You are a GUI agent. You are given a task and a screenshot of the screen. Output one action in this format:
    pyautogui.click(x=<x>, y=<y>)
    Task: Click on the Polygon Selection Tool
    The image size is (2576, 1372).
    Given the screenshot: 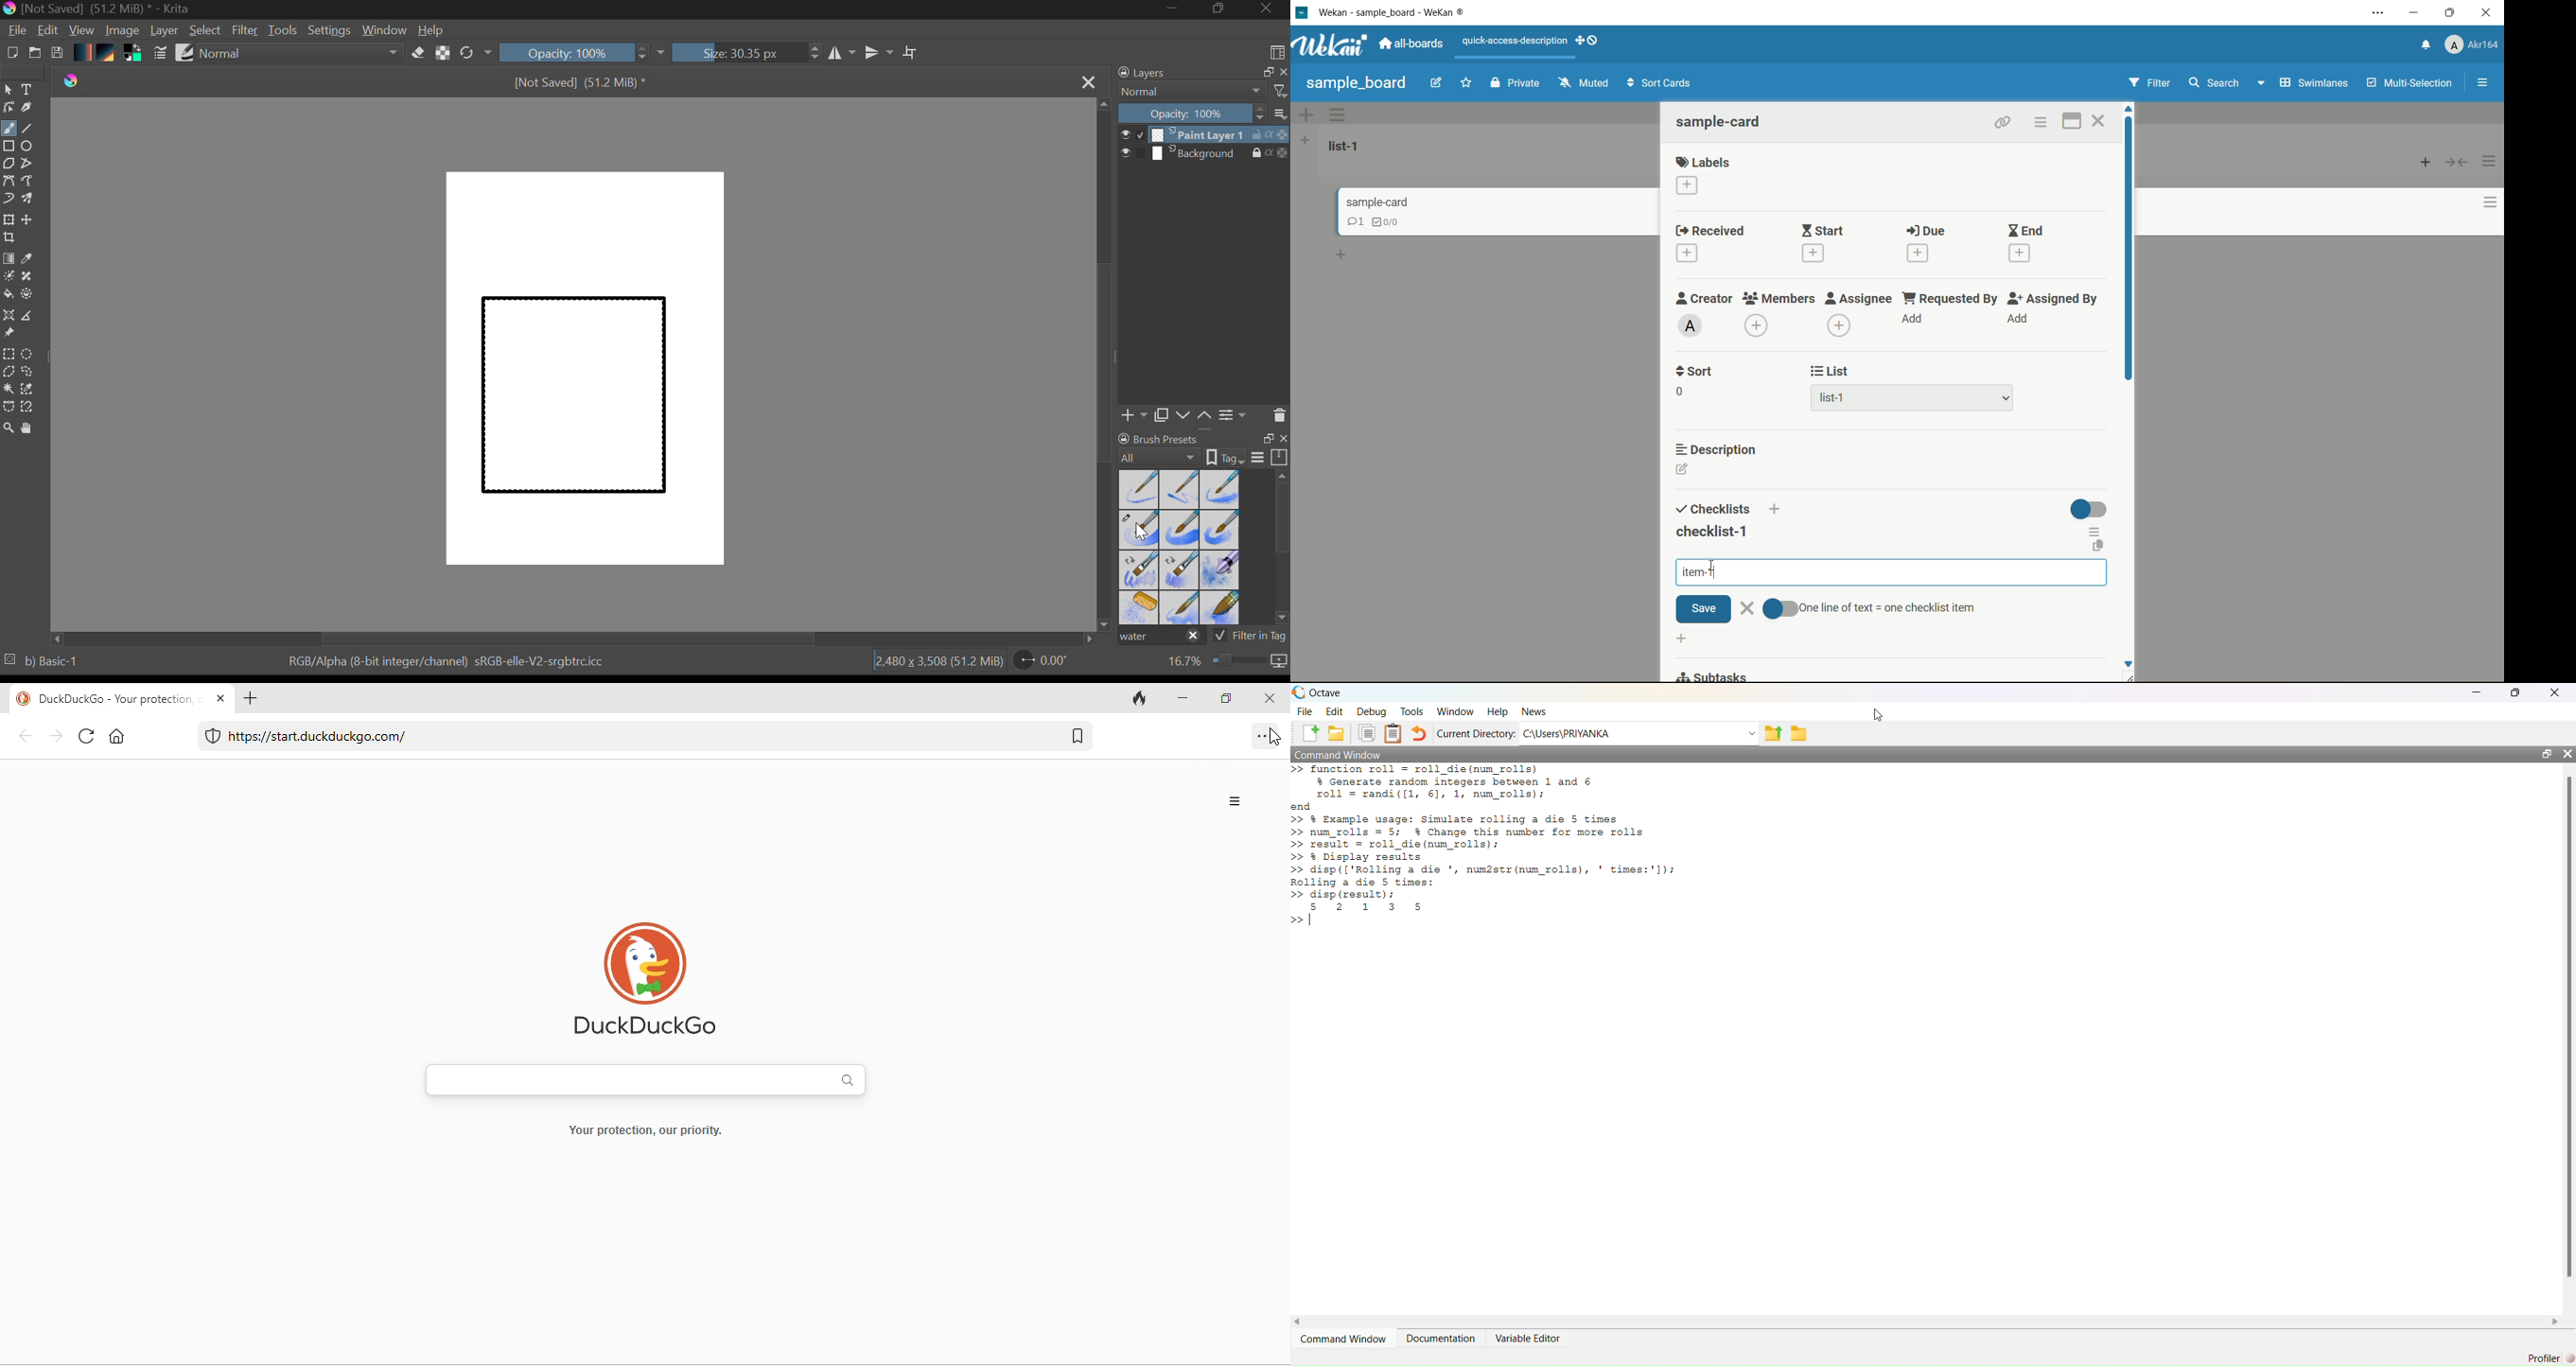 What is the action you would take?
    pyautogui.click(x=8, y=372)
    